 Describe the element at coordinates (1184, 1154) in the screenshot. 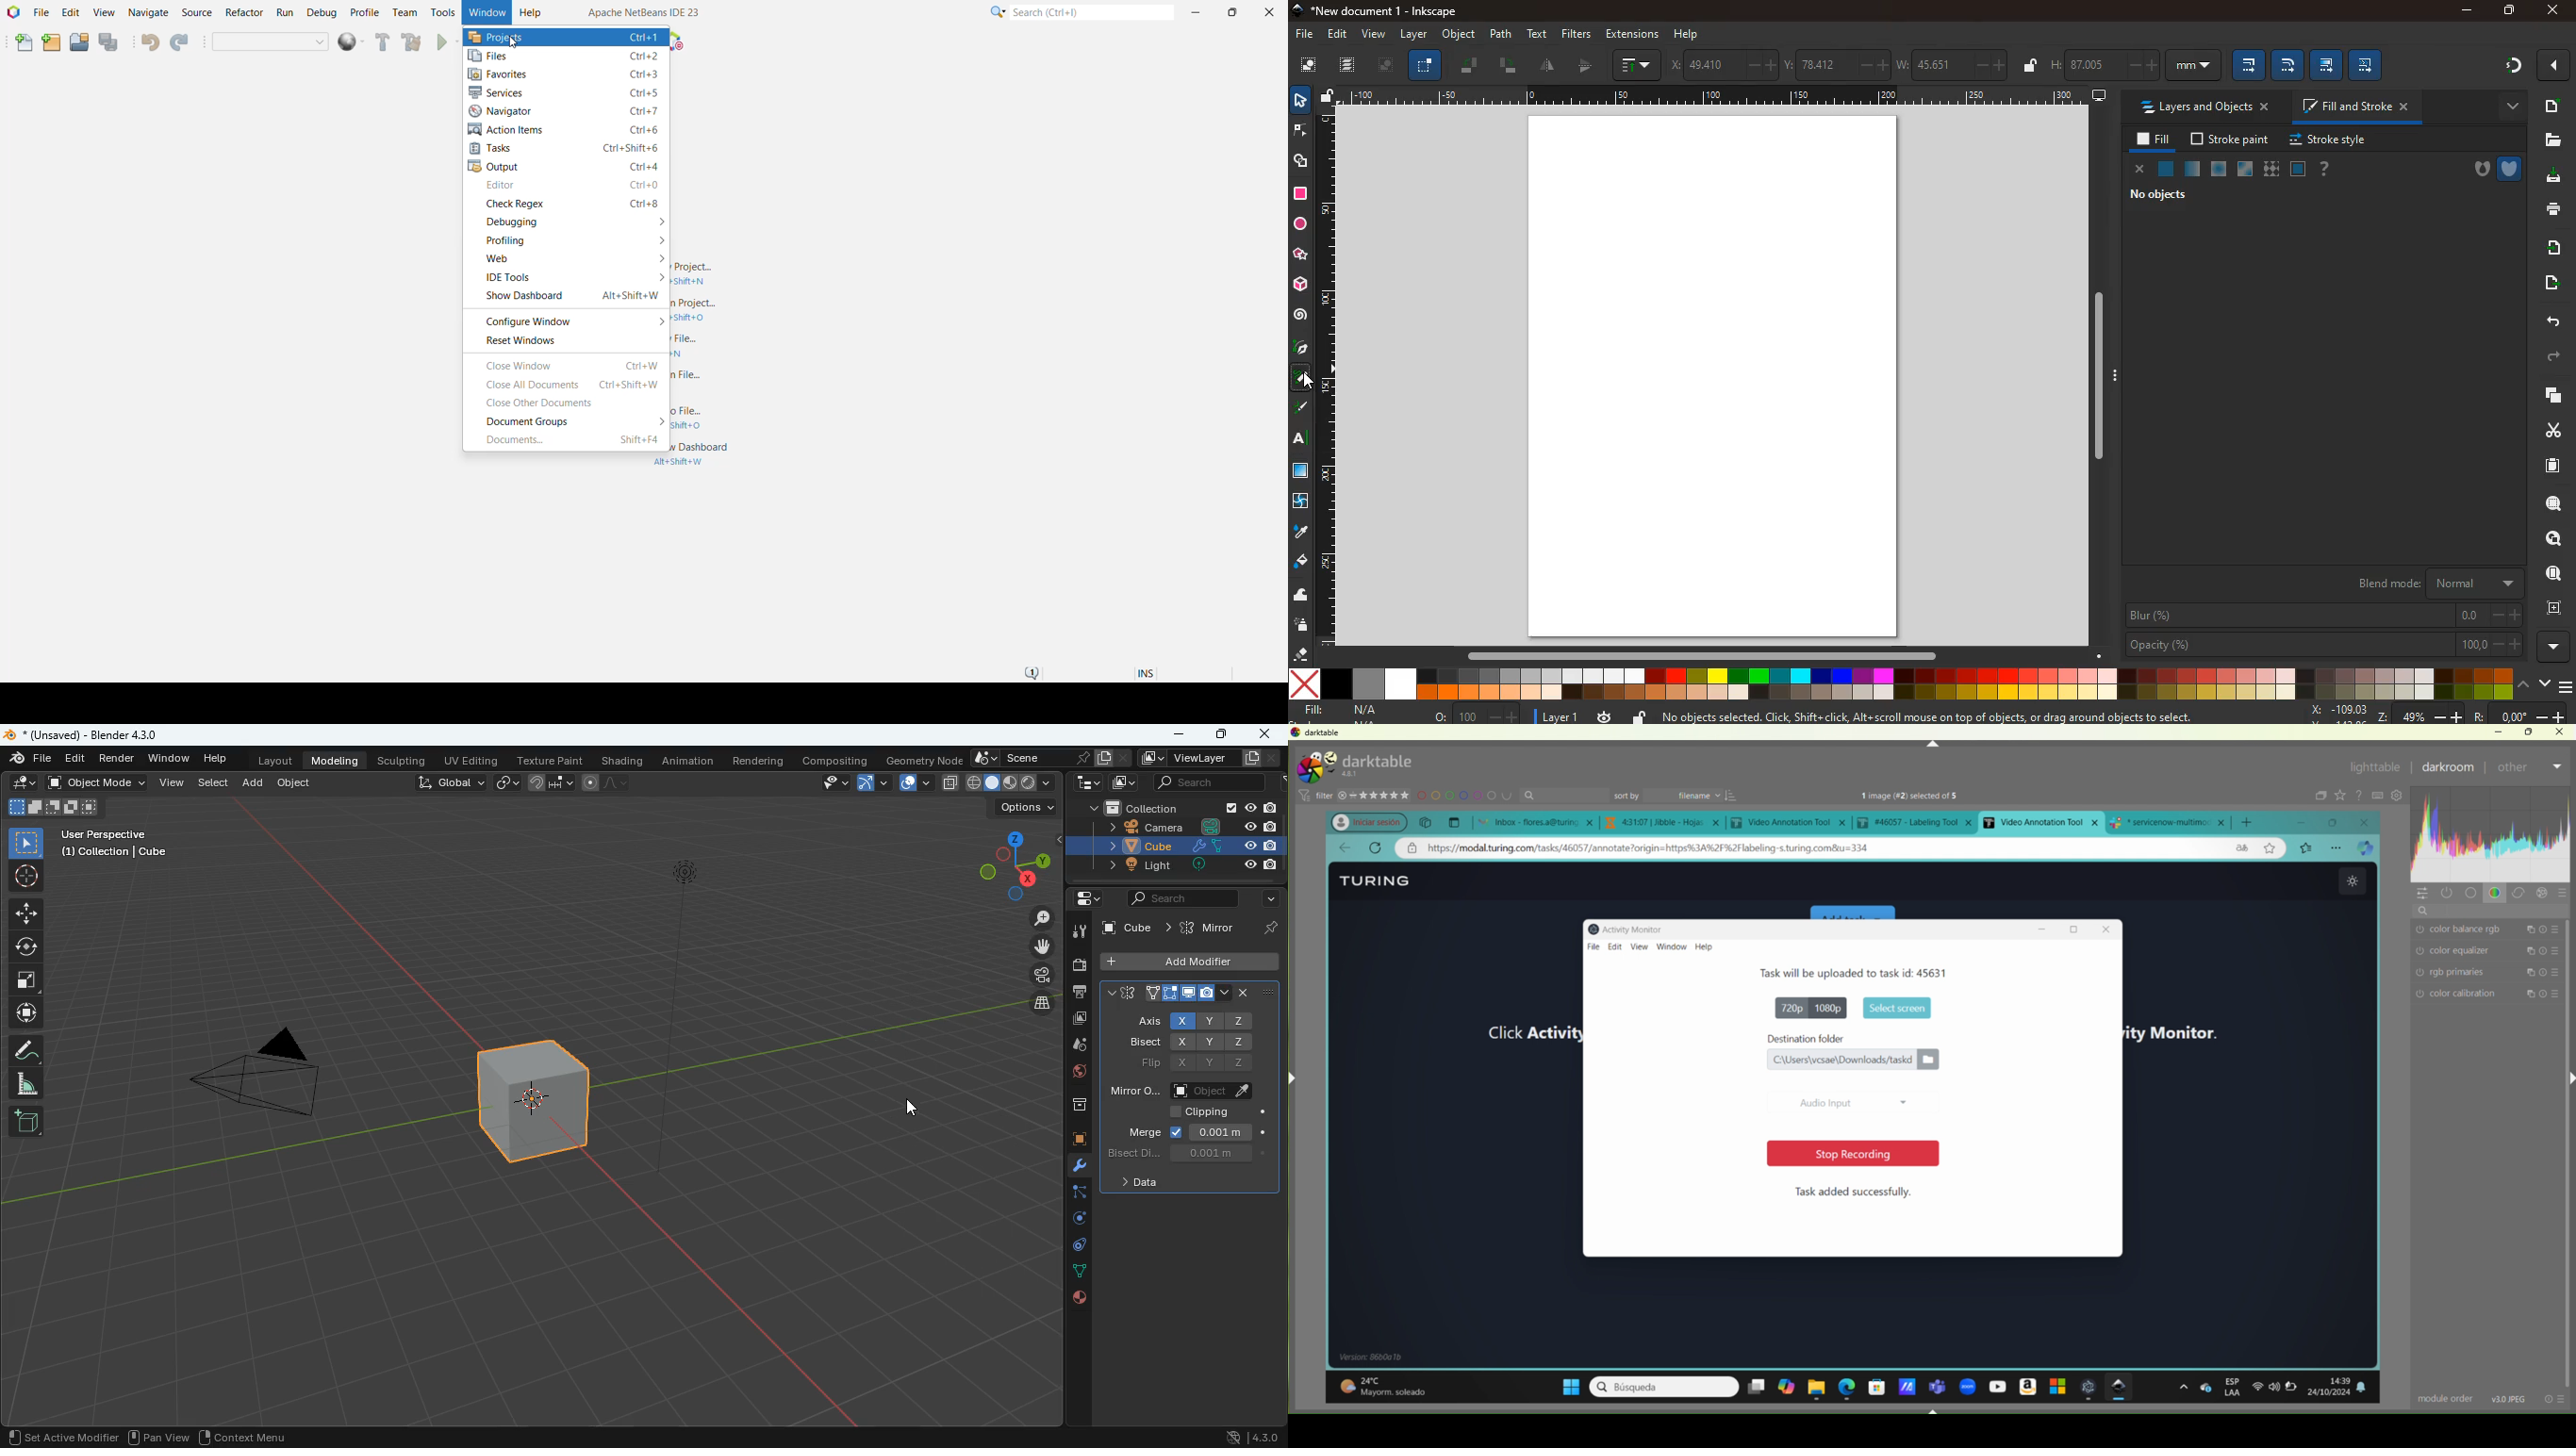

I see `bisect` at that location.